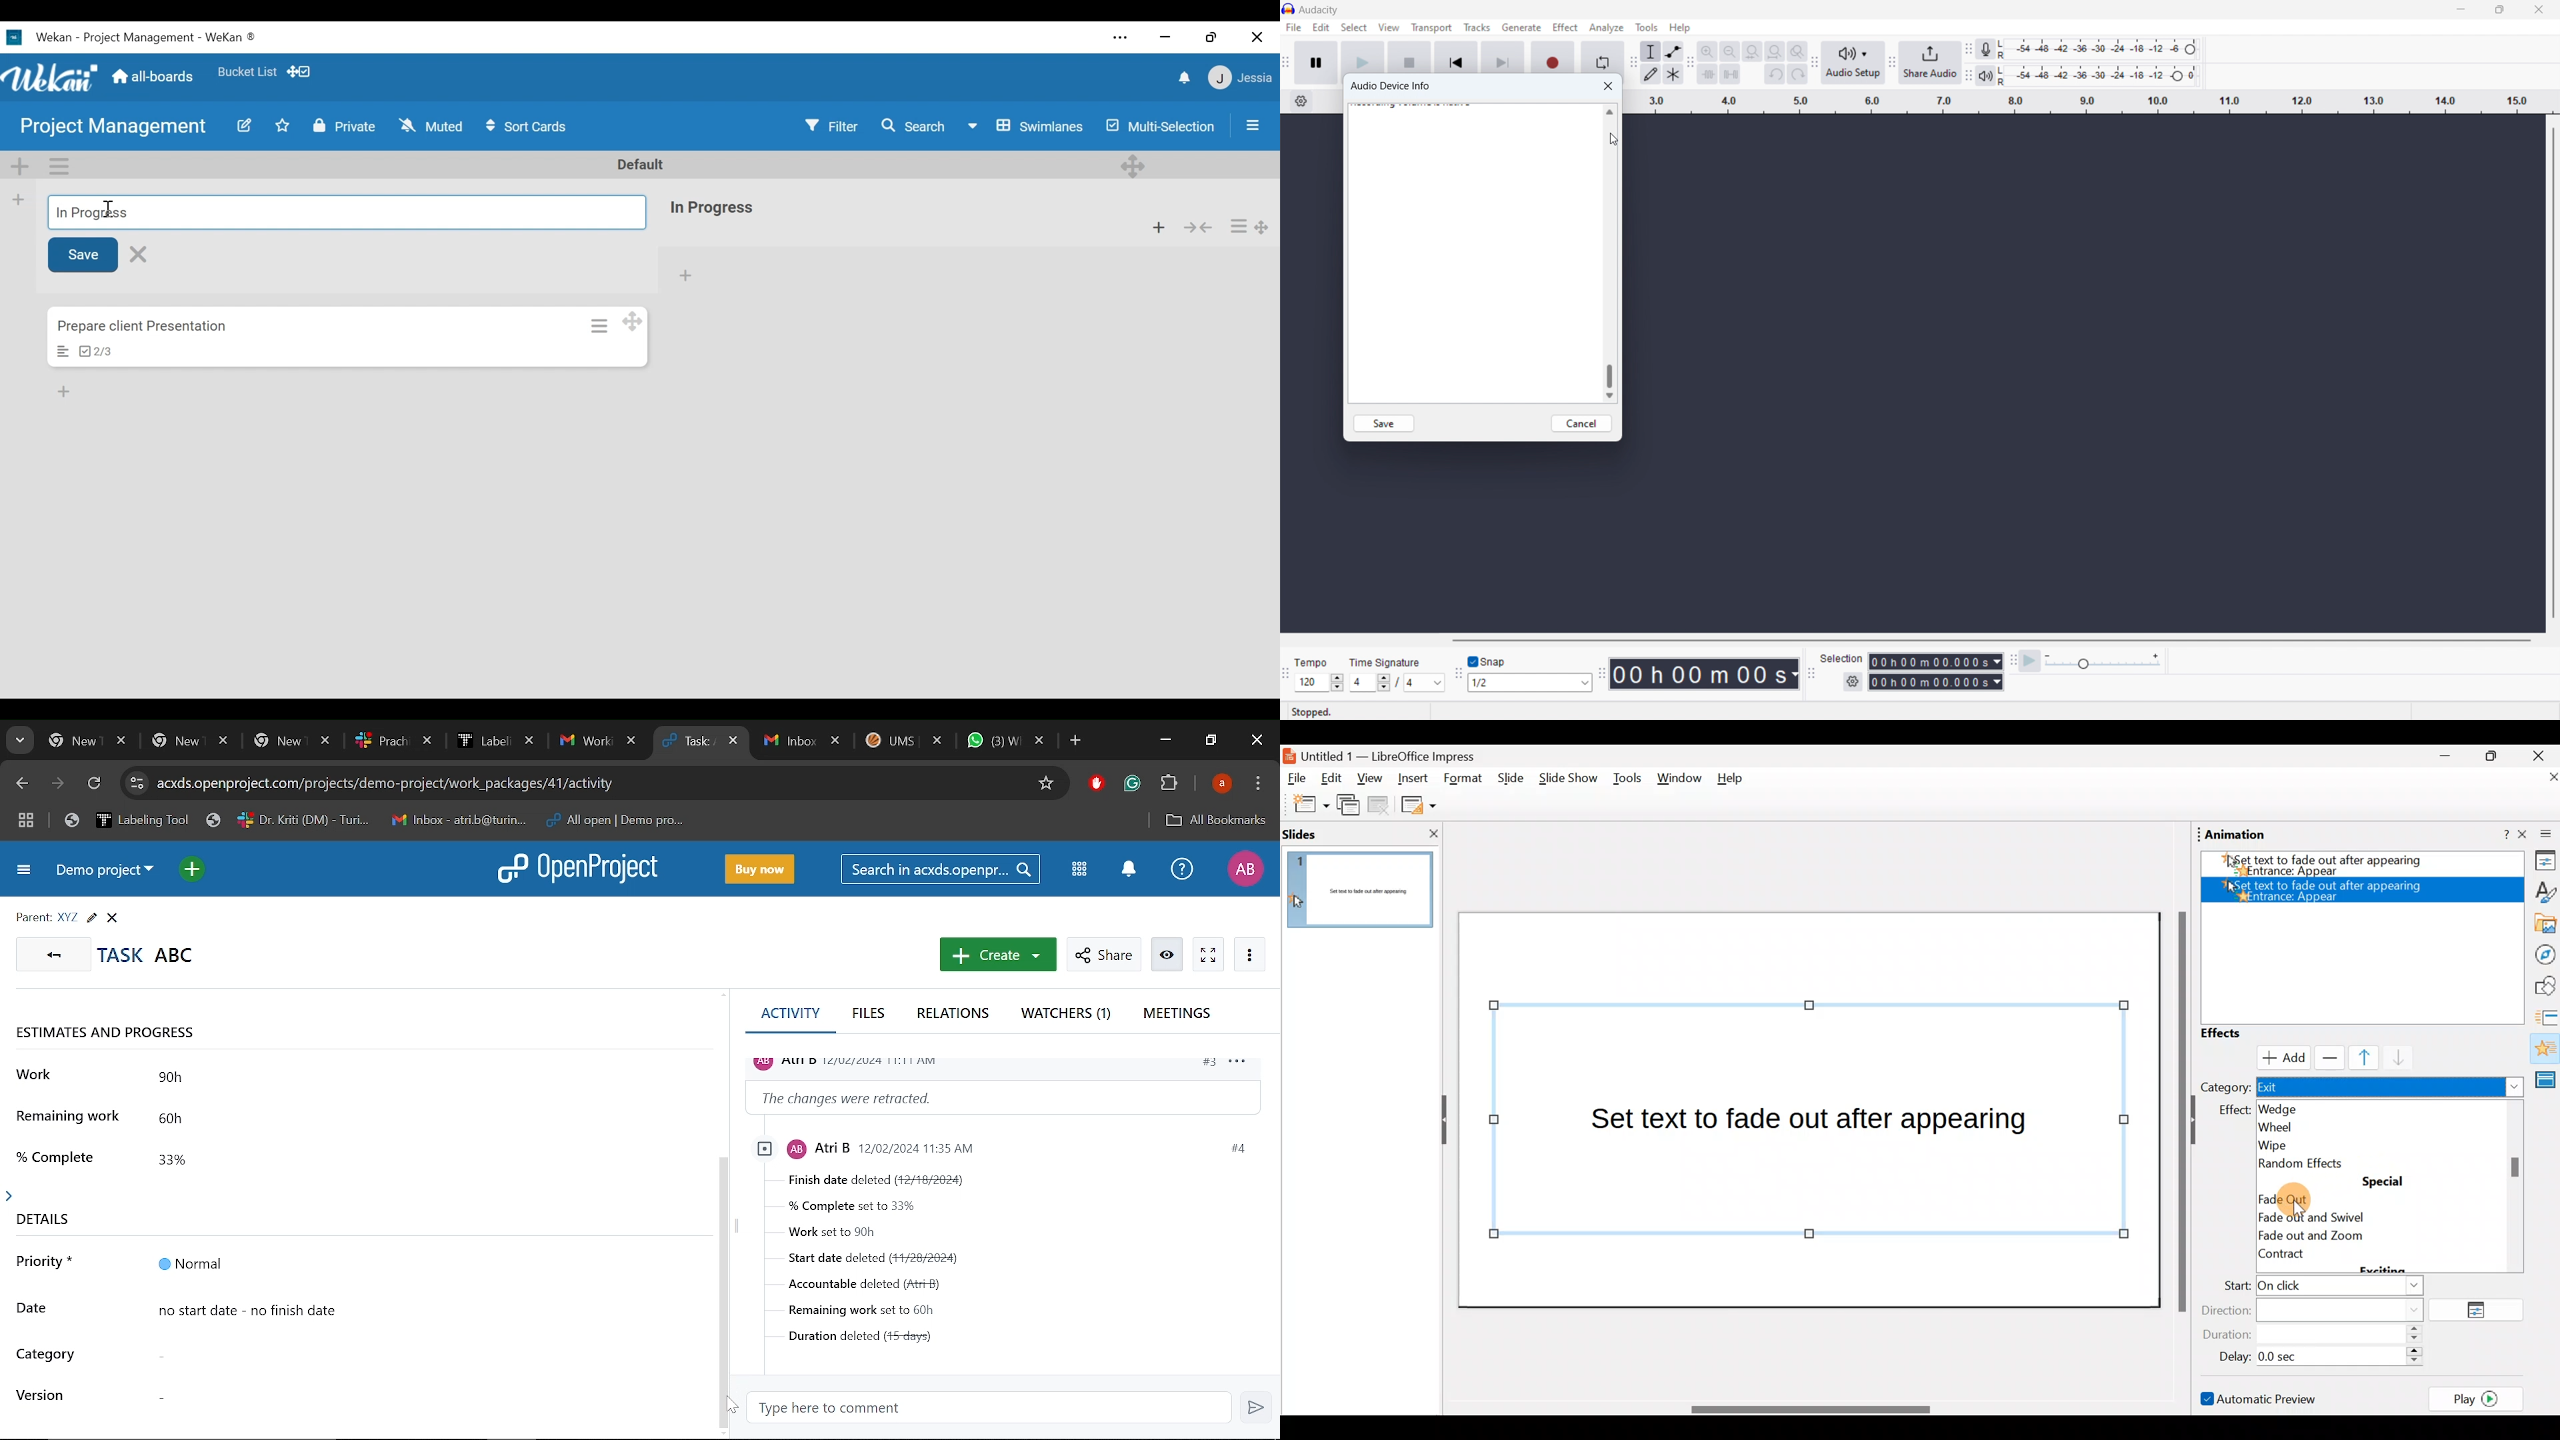 The image size is (2576, 1456). I want to click on audio setup toolbar, so click(1815, 63).